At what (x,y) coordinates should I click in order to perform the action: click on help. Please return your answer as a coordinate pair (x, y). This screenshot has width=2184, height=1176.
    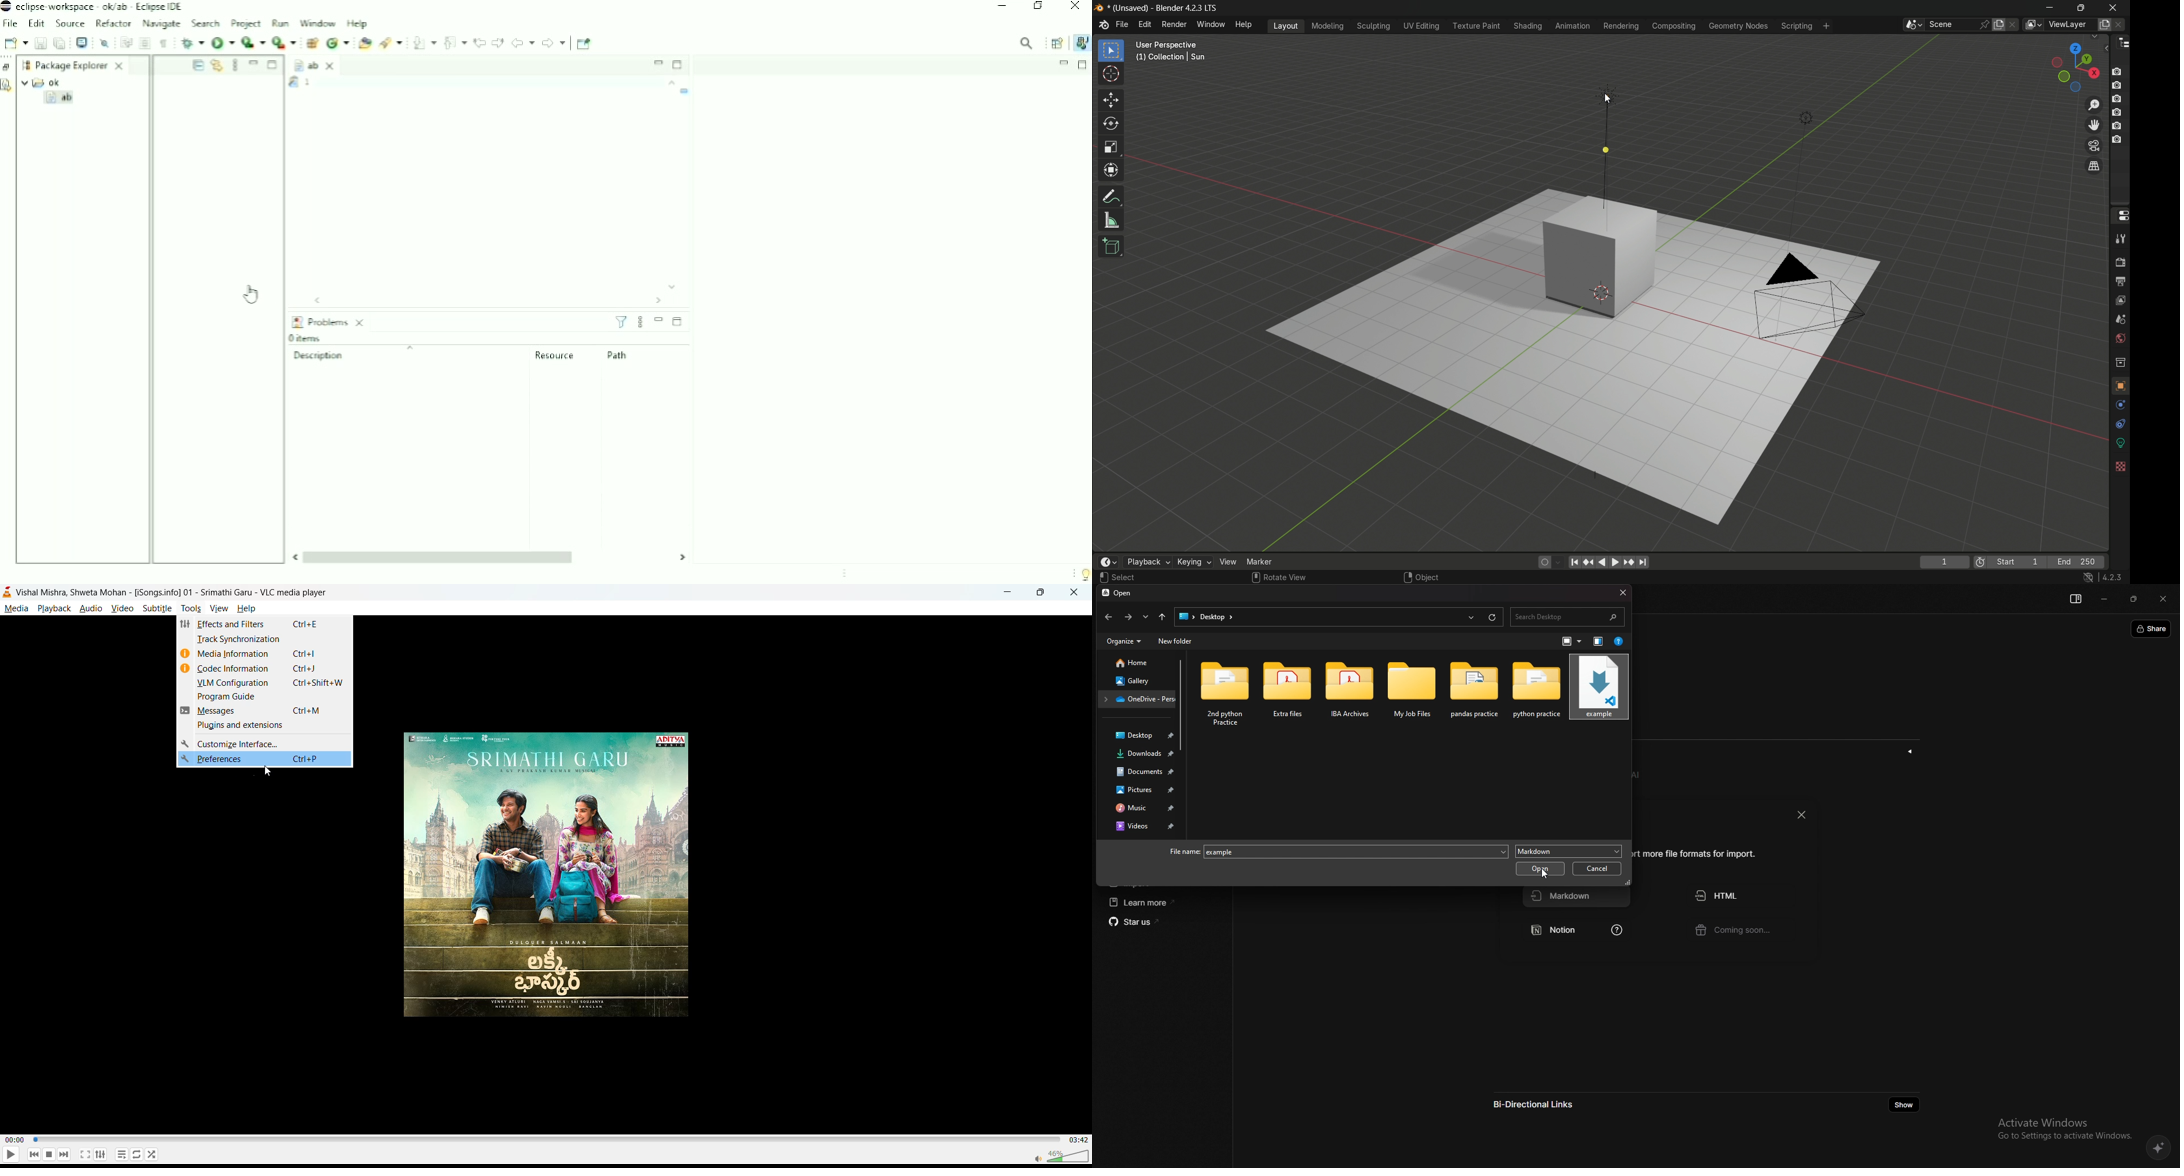
    Looking at the image, I should click on (1618, 642).